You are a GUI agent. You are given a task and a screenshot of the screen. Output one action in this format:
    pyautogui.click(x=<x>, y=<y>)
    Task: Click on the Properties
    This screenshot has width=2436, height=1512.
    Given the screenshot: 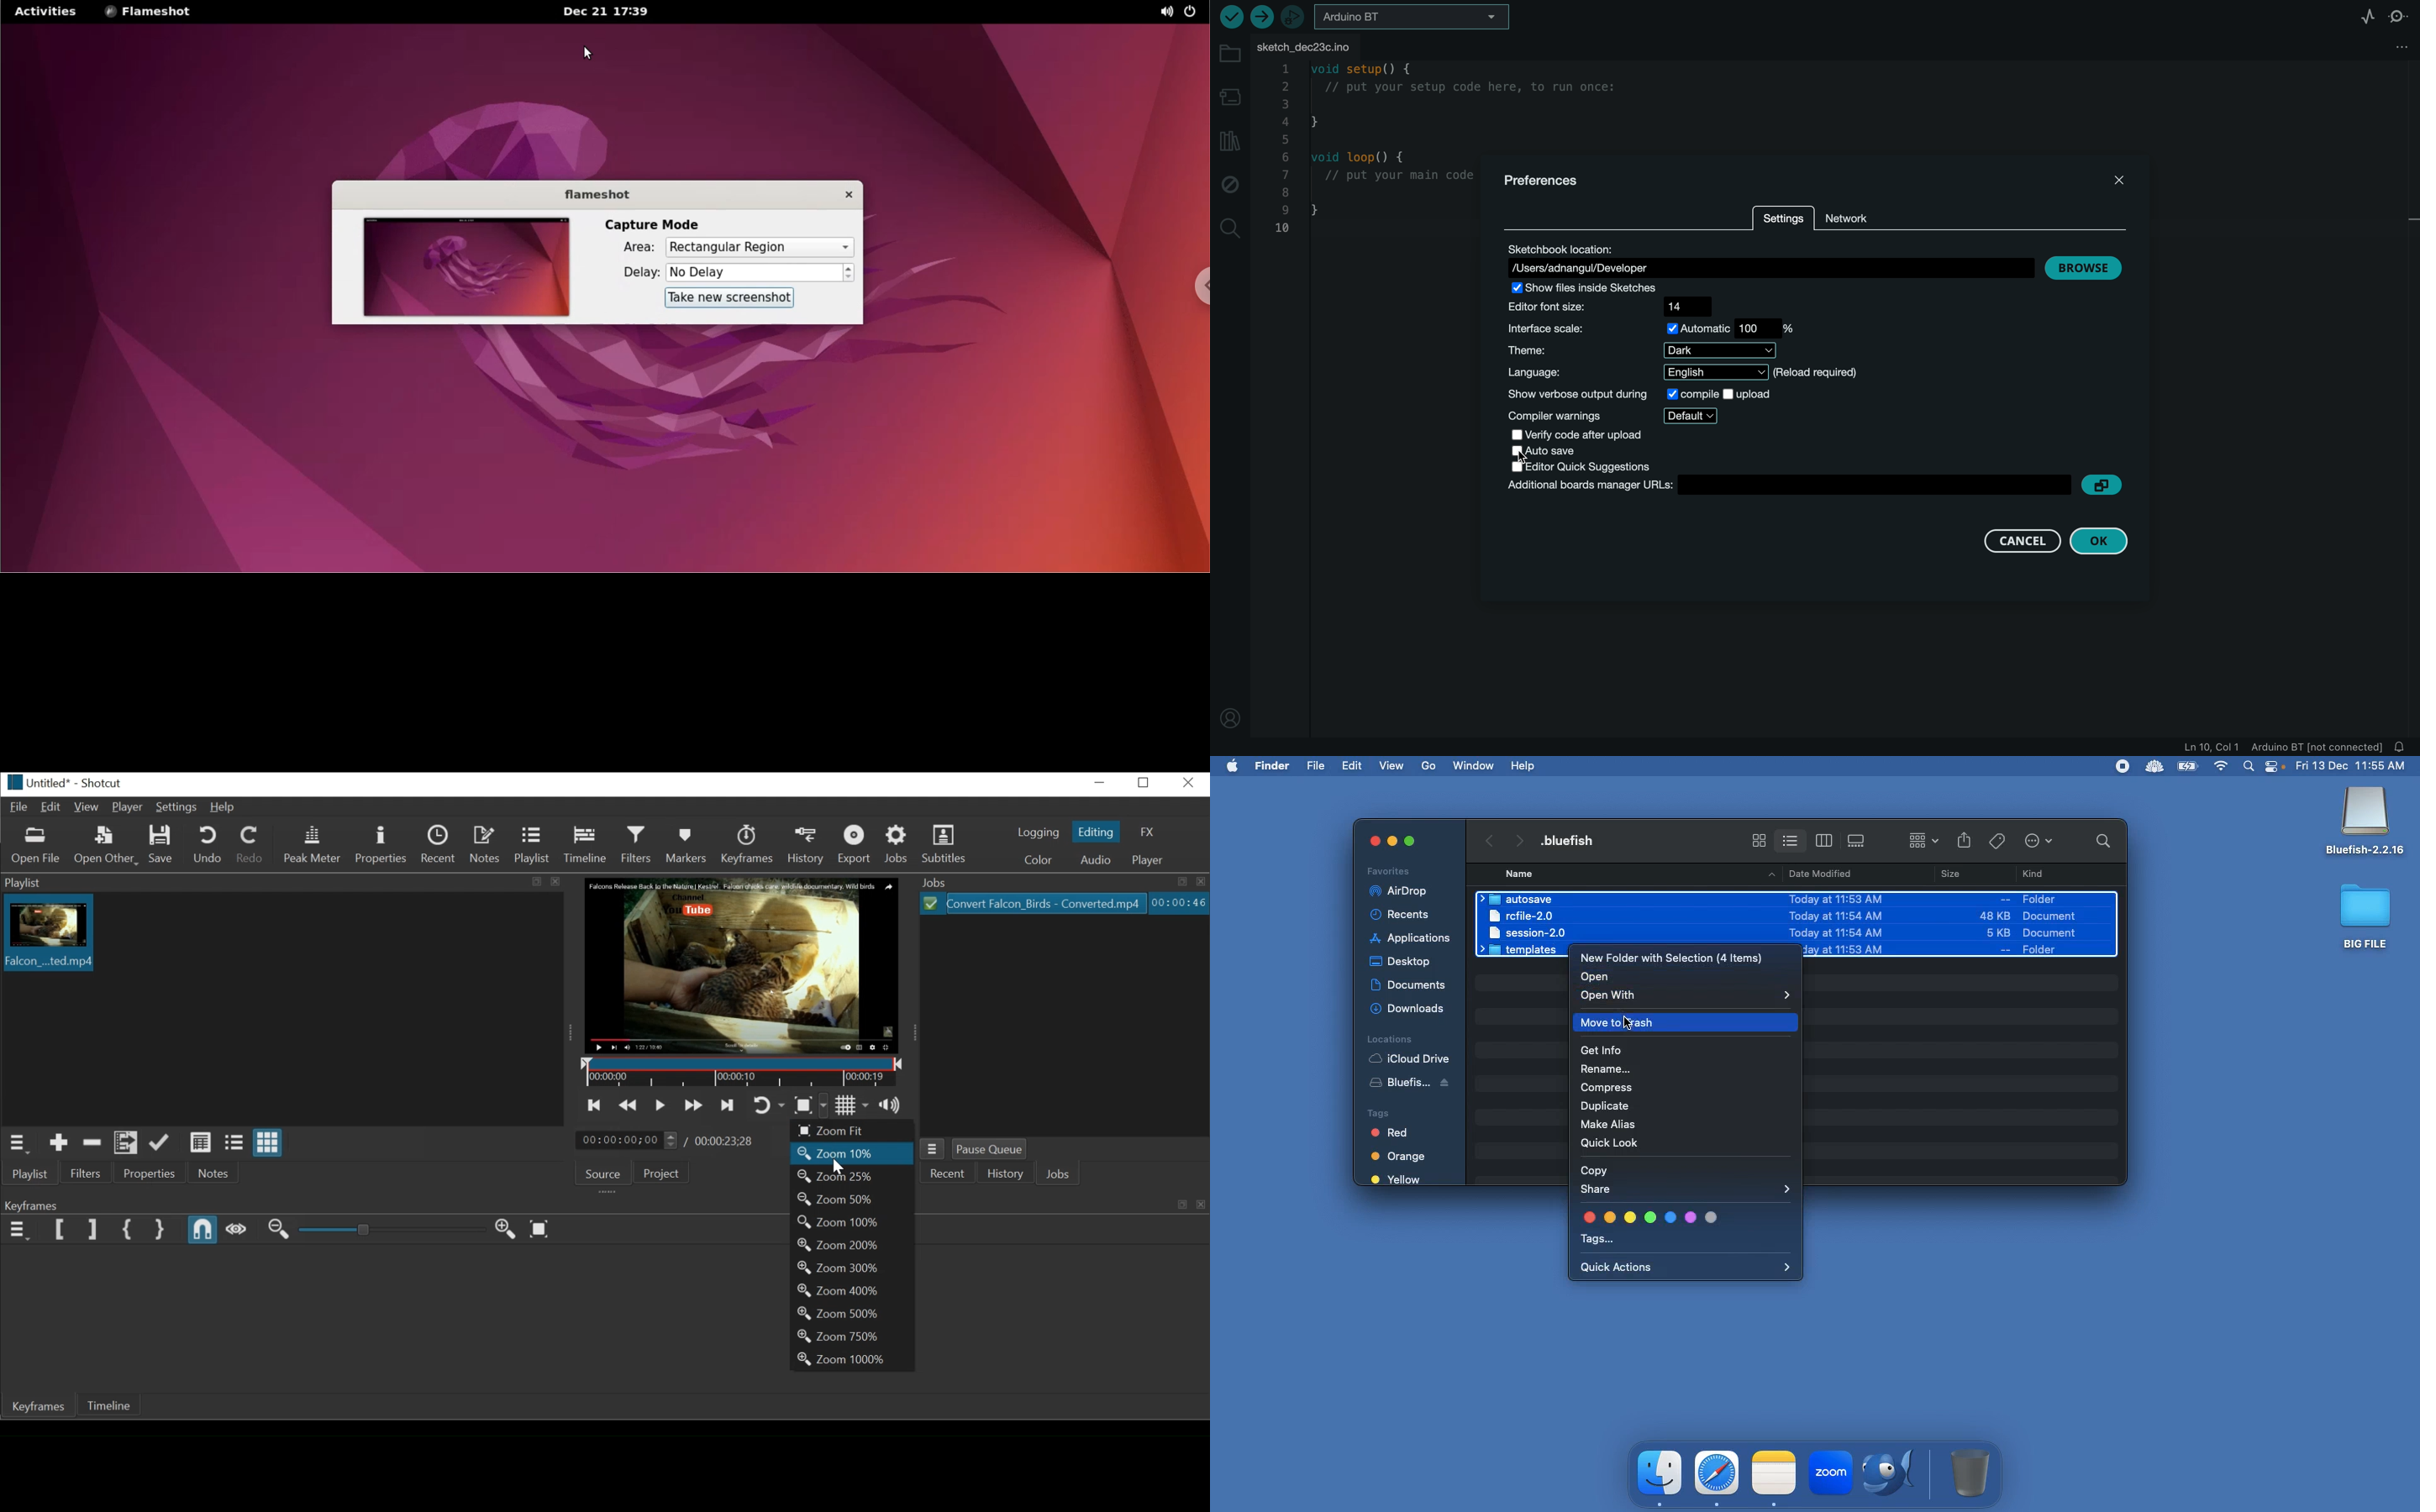 What is the action you would take?
    pyautogui.click(x=150, y=1172)
    